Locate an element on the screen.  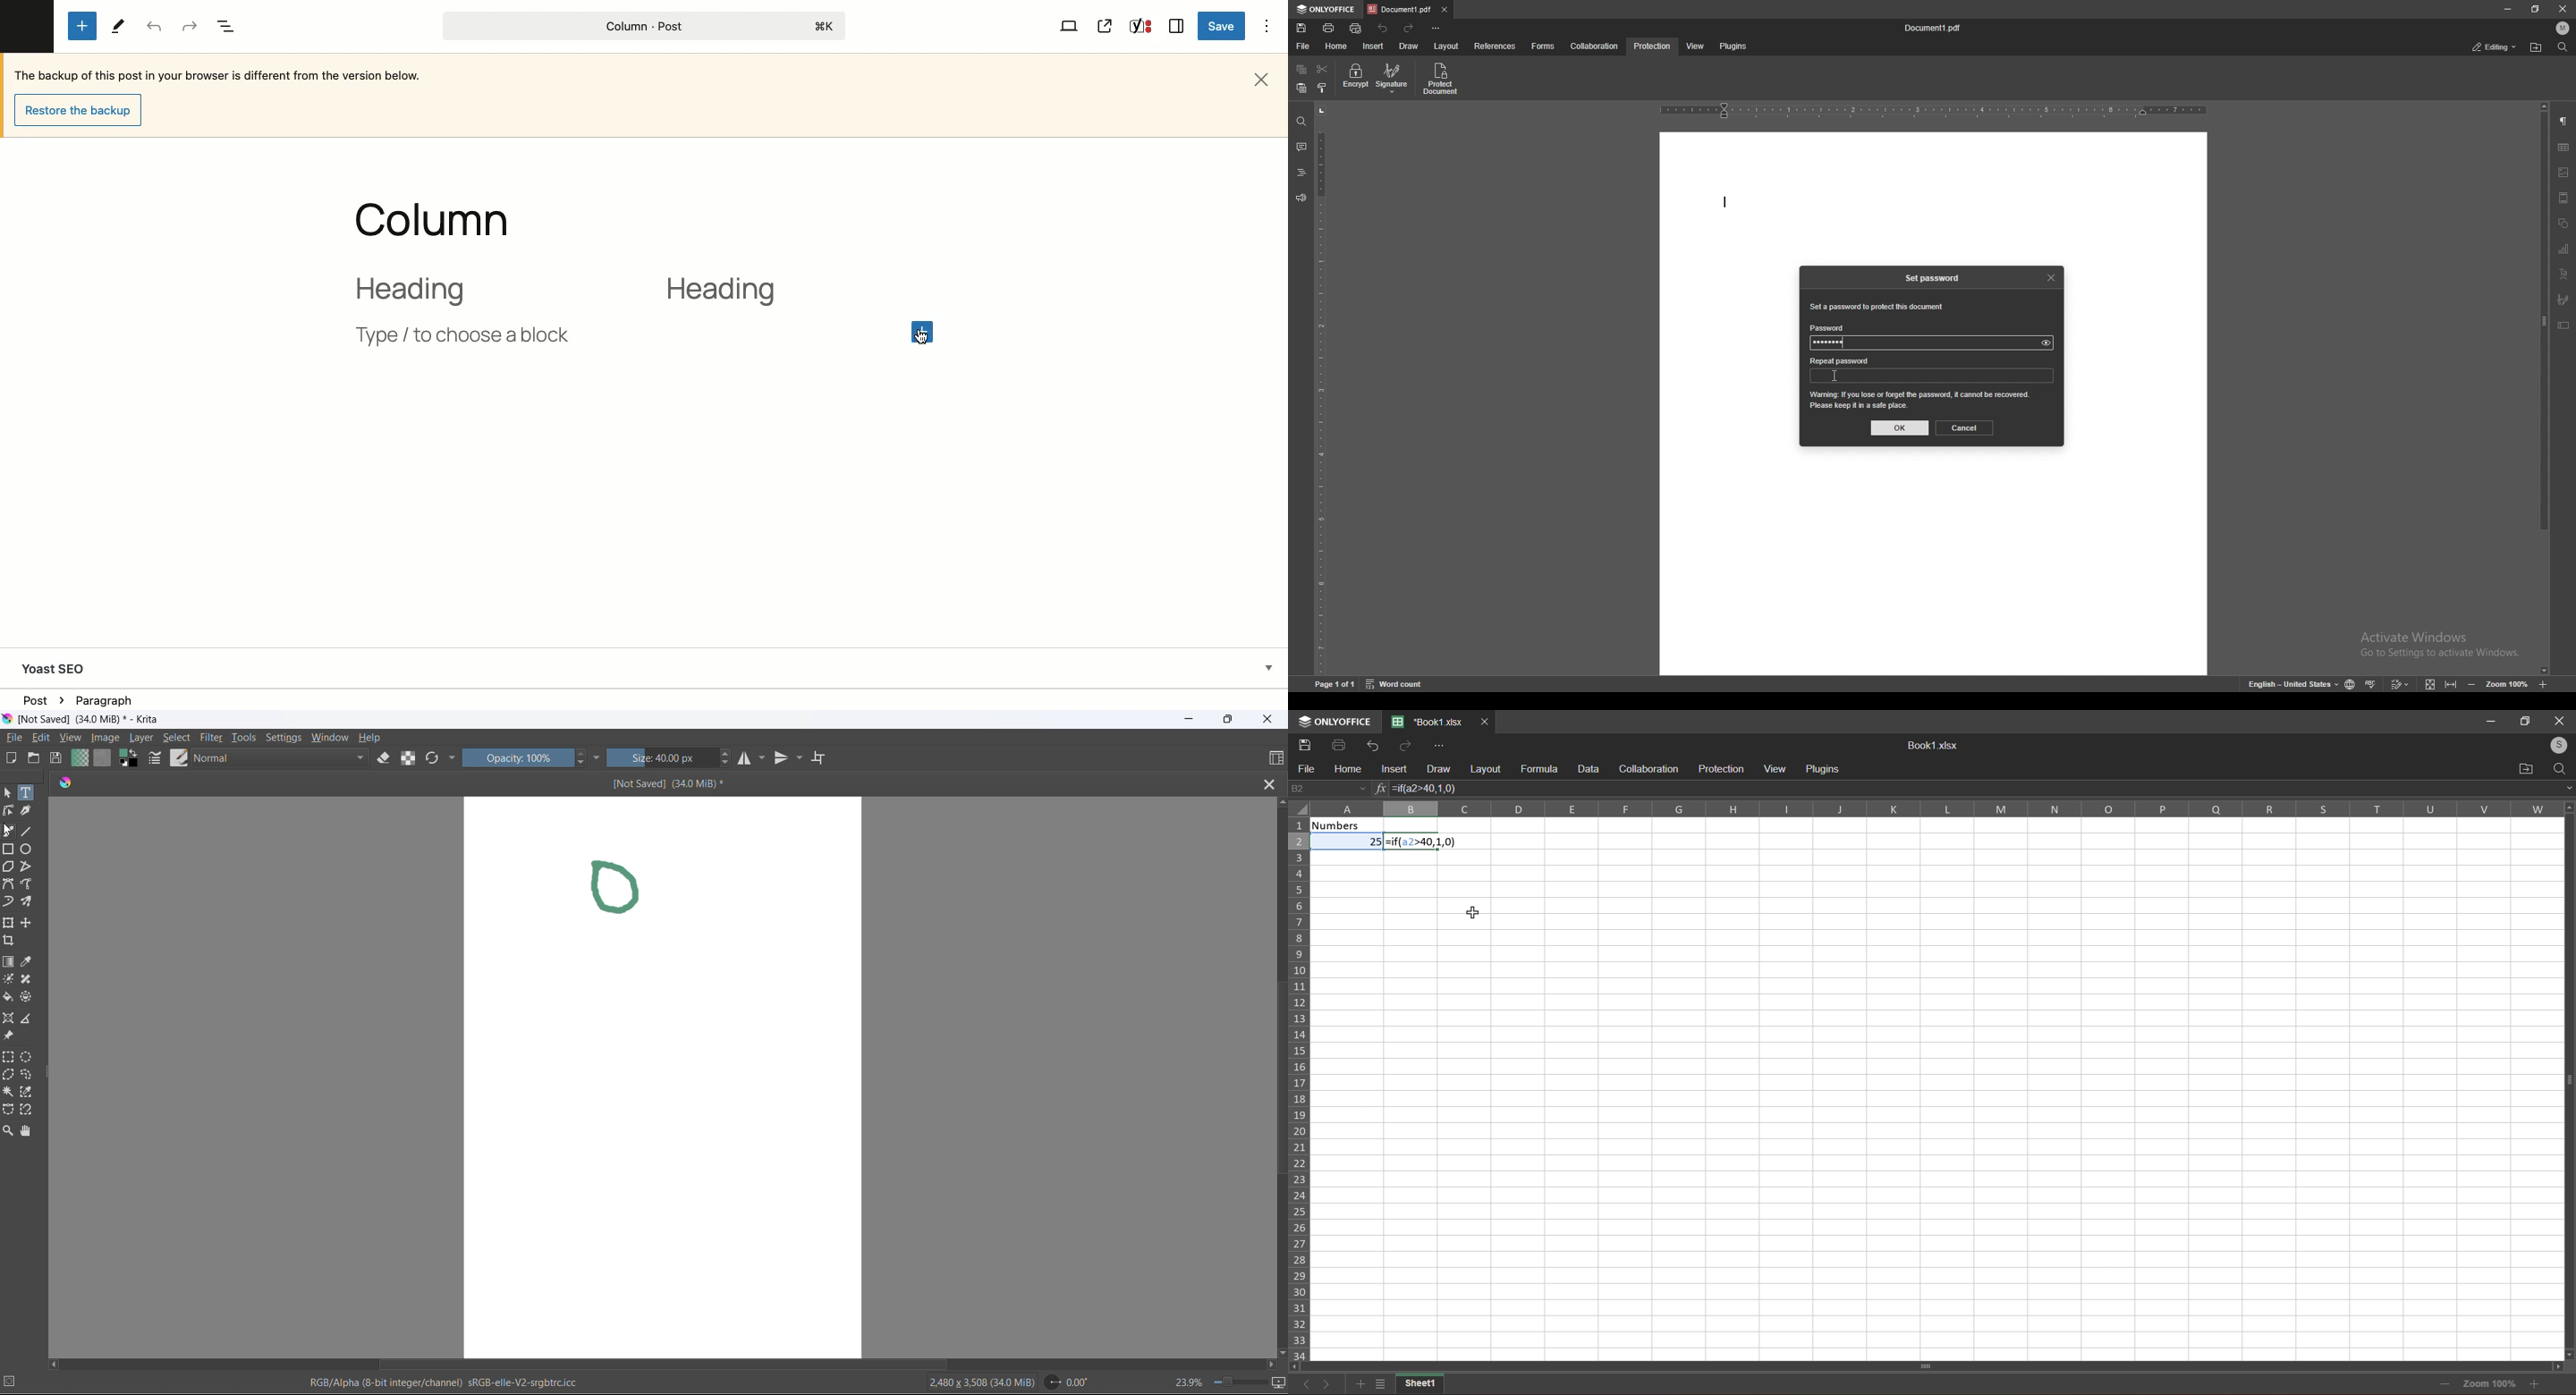
resize is located at coordinates (2537, 9).